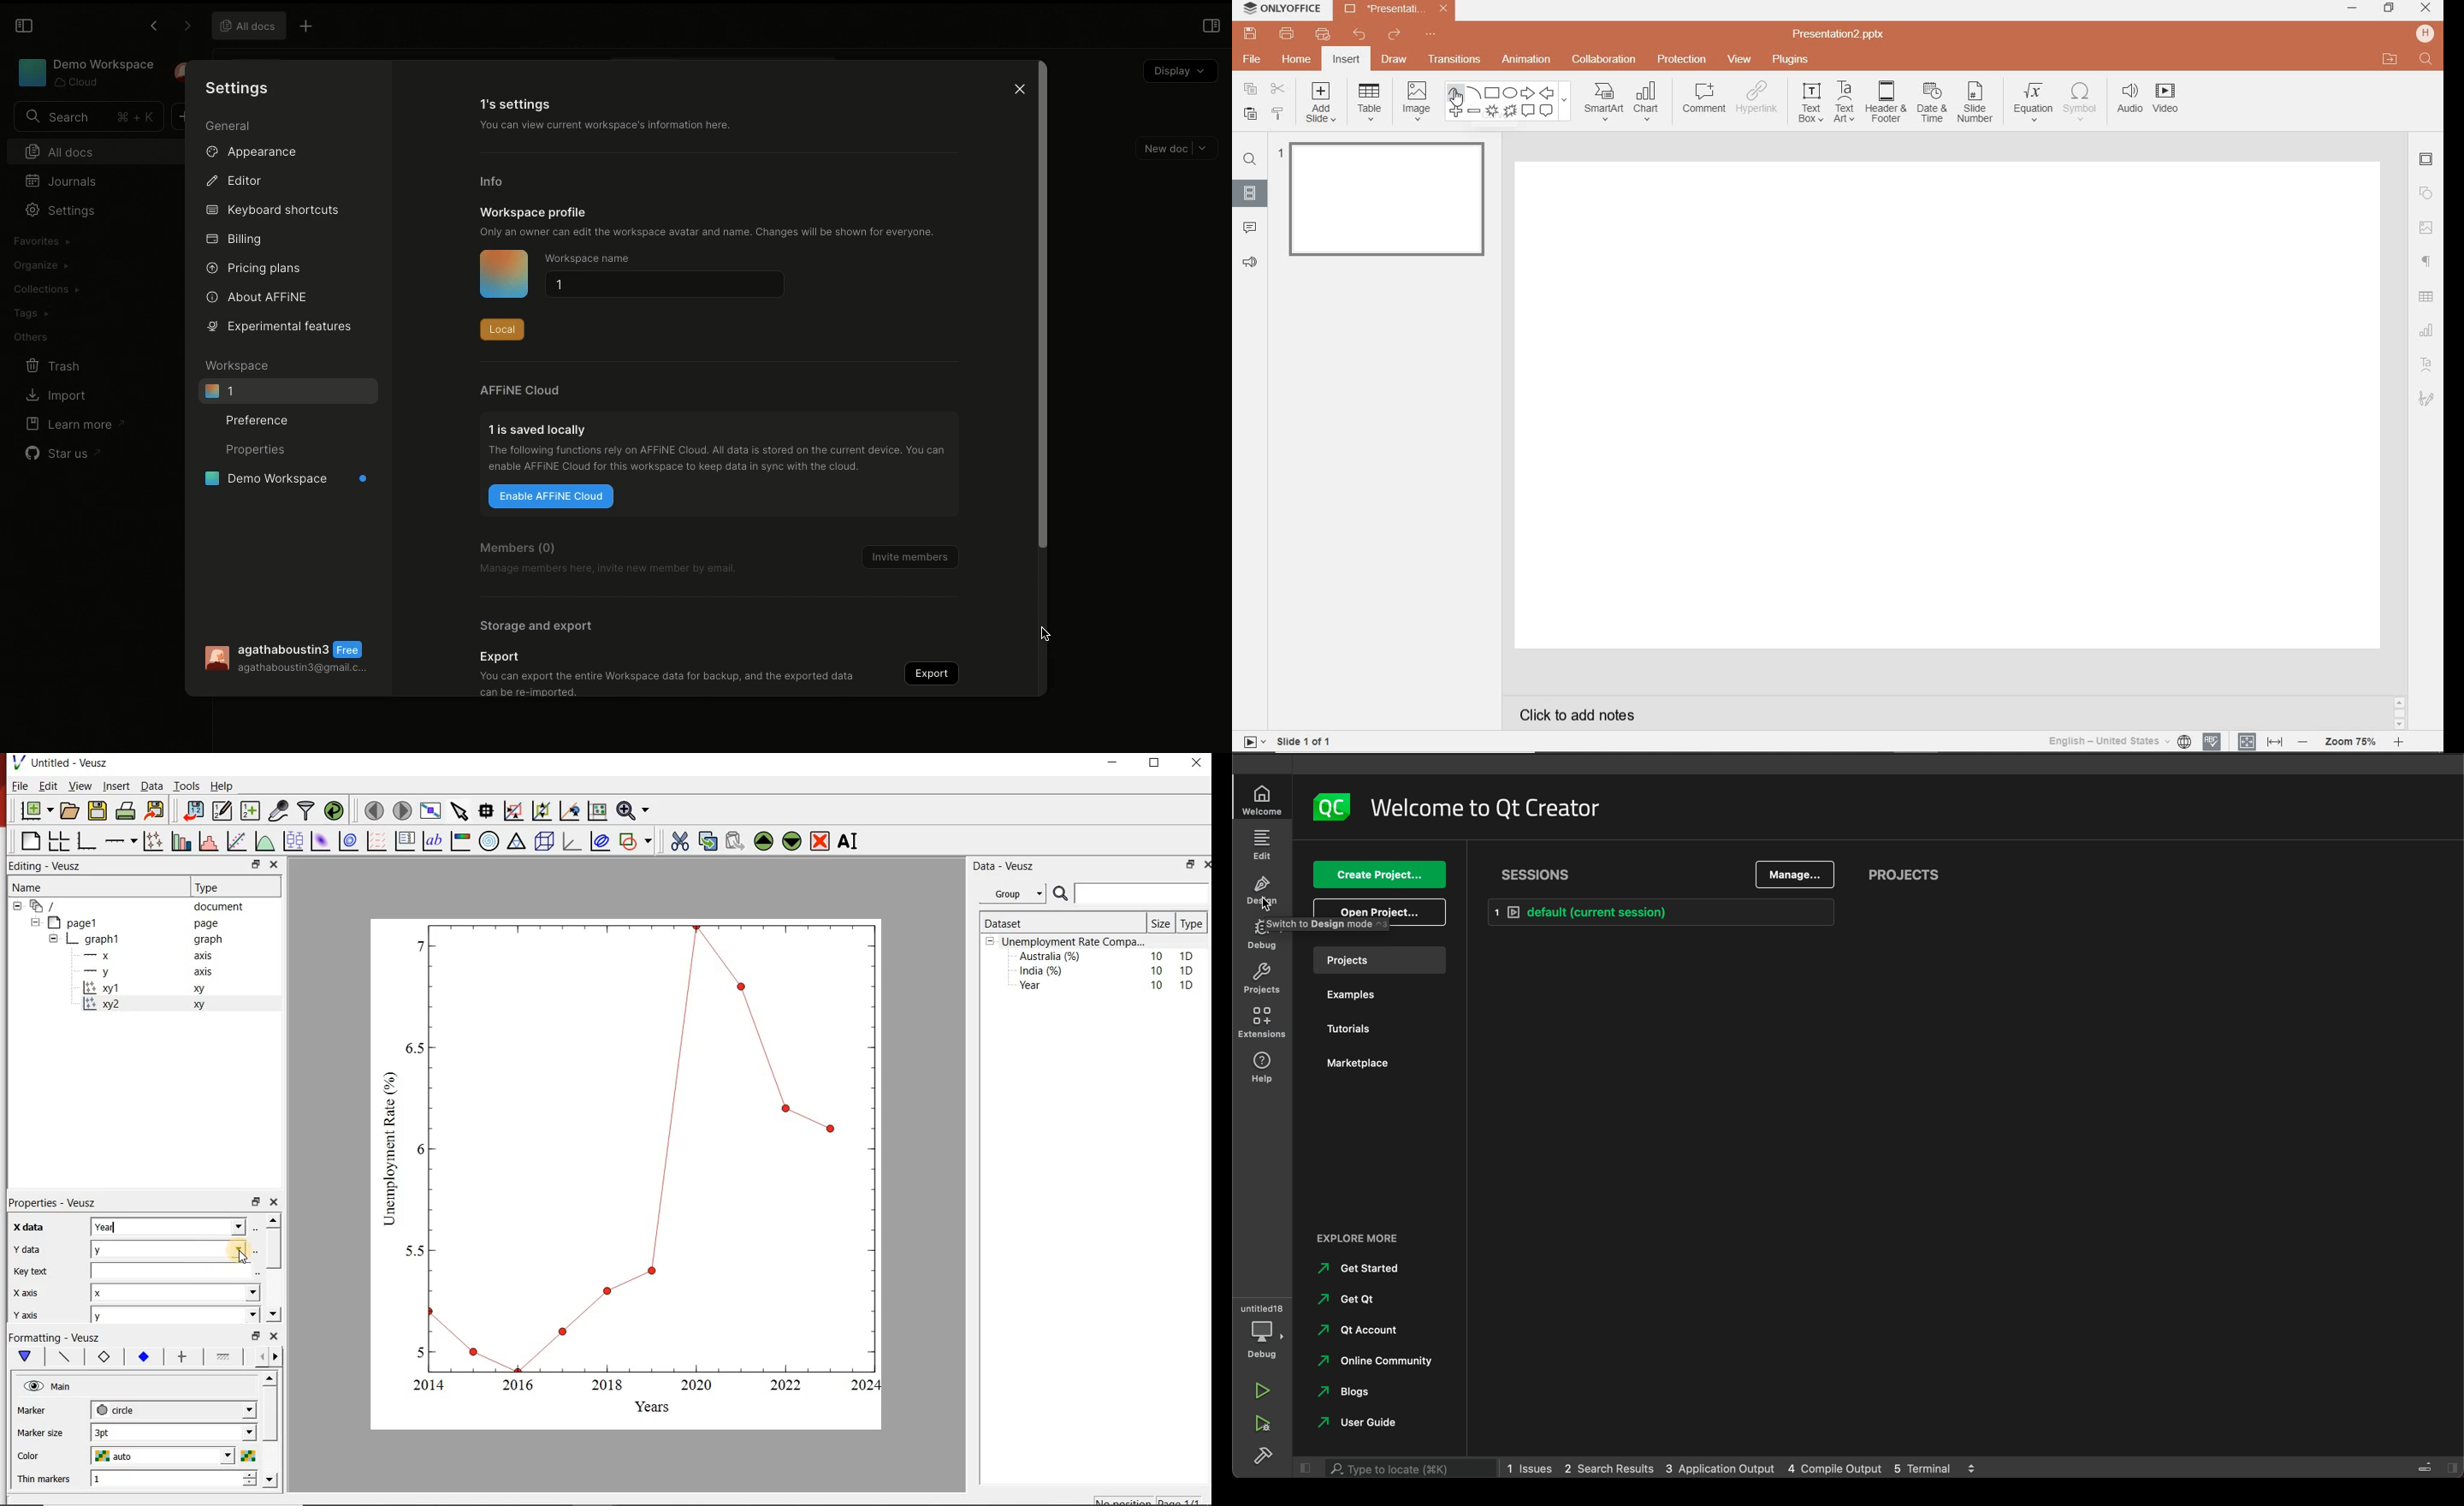 Image resolution: width=2464 pixels, height=1512 pixels. I want to click on VIEW, so click(1740, 58).